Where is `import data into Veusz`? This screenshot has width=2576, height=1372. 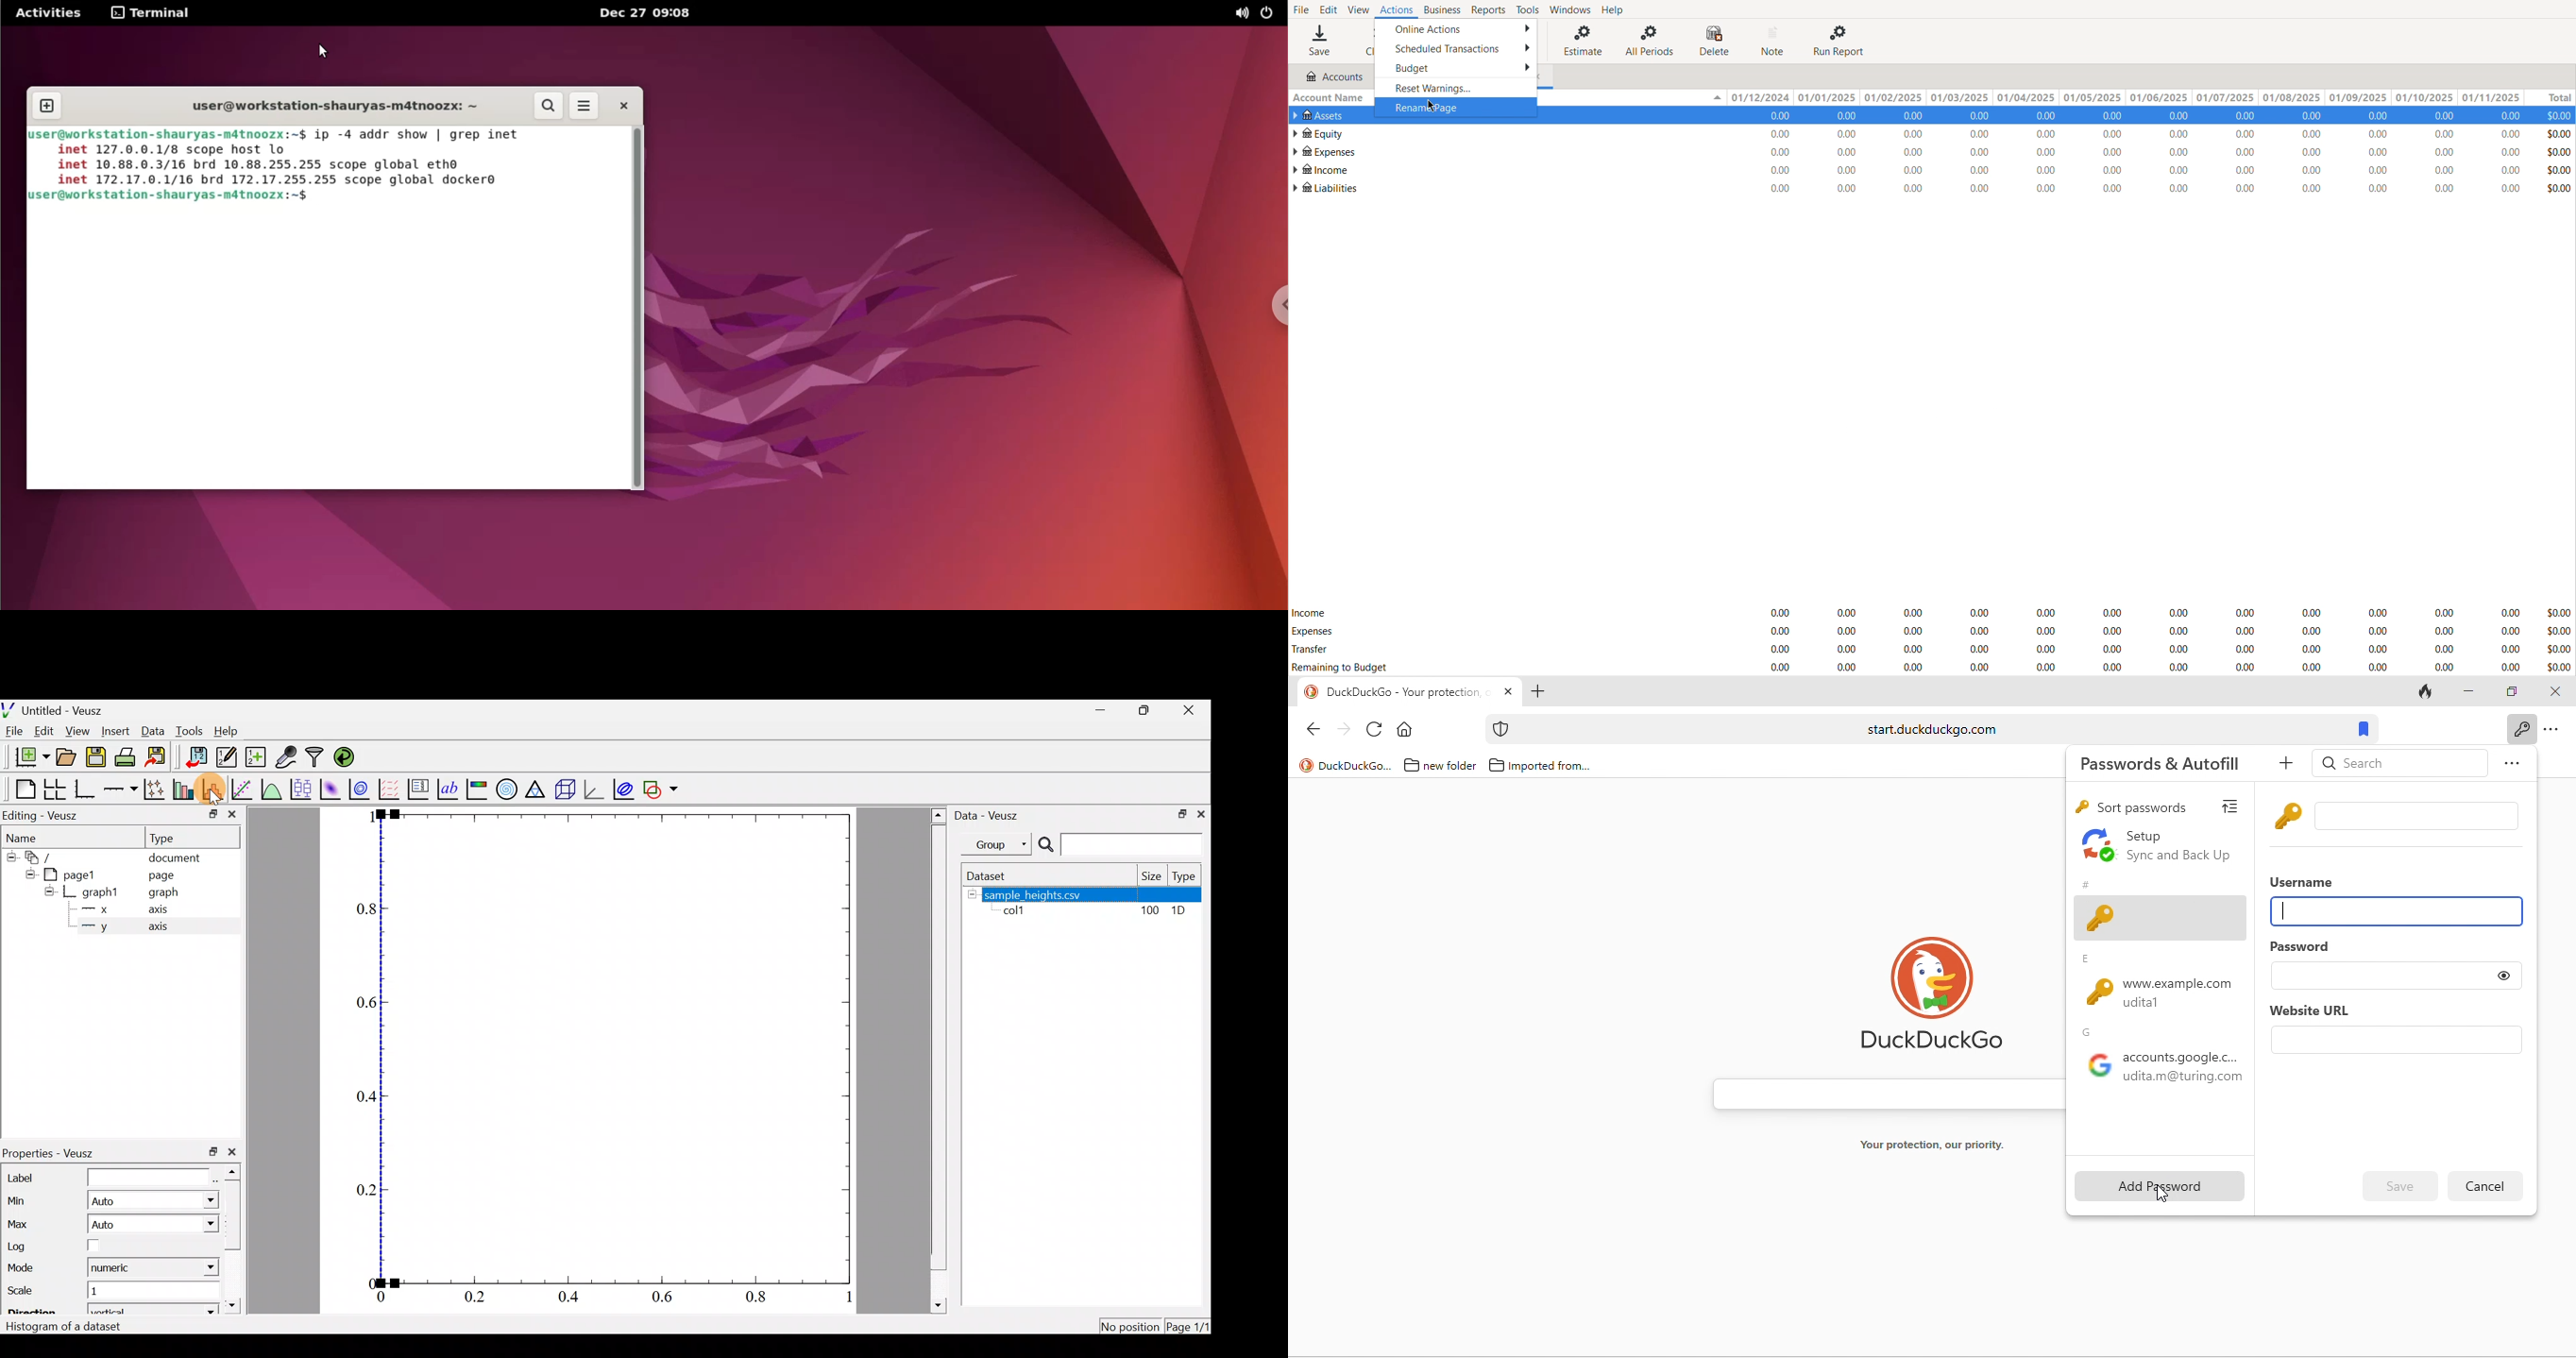 import data into Veusz is located at coordinates (194, 756).